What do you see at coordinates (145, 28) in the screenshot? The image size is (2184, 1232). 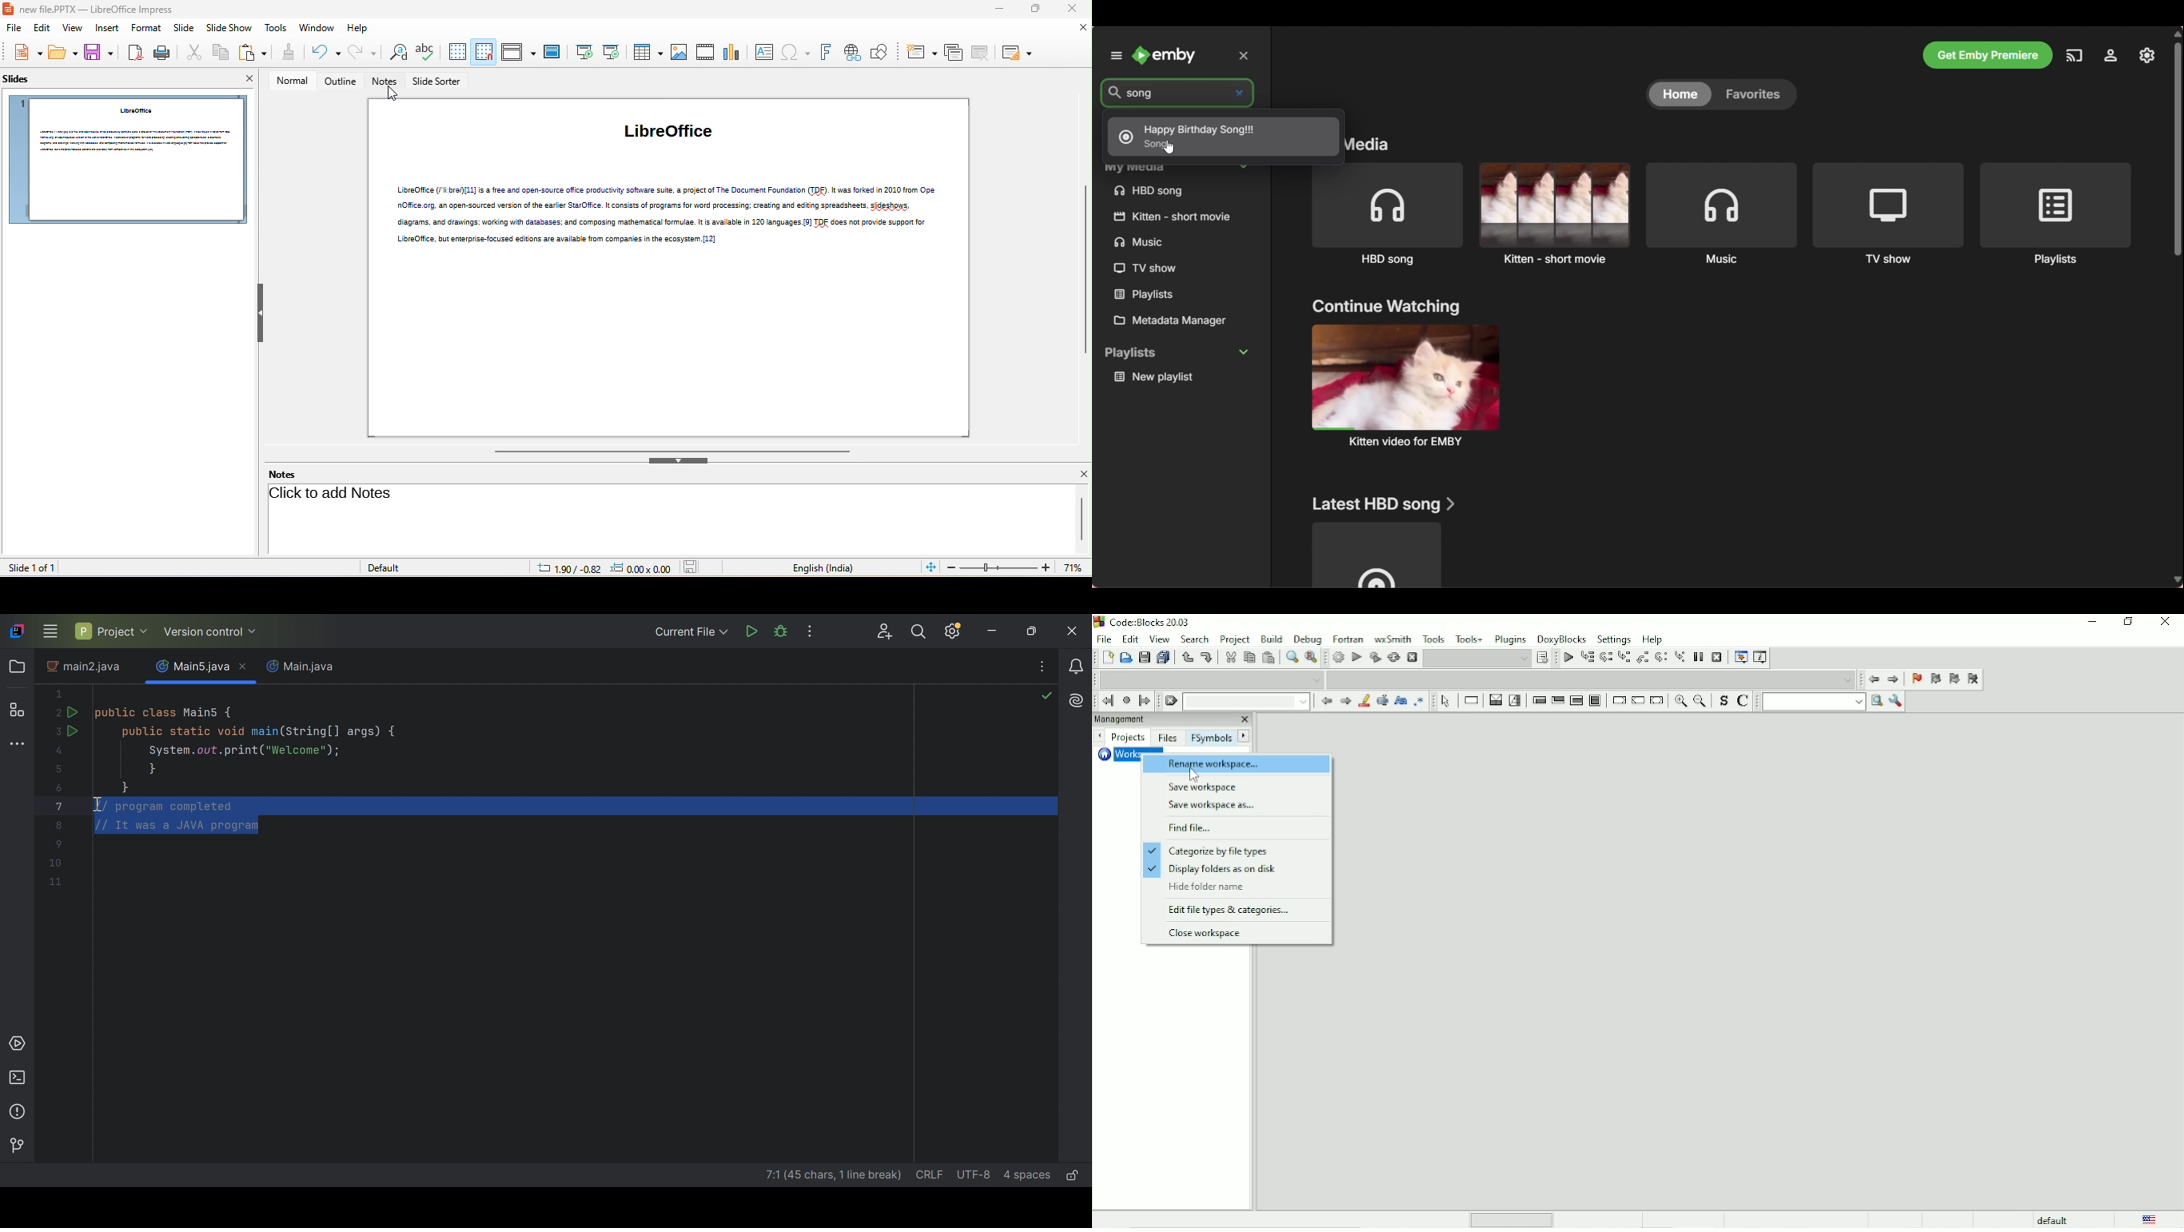 I see `format` at bounding box center [145, 28].